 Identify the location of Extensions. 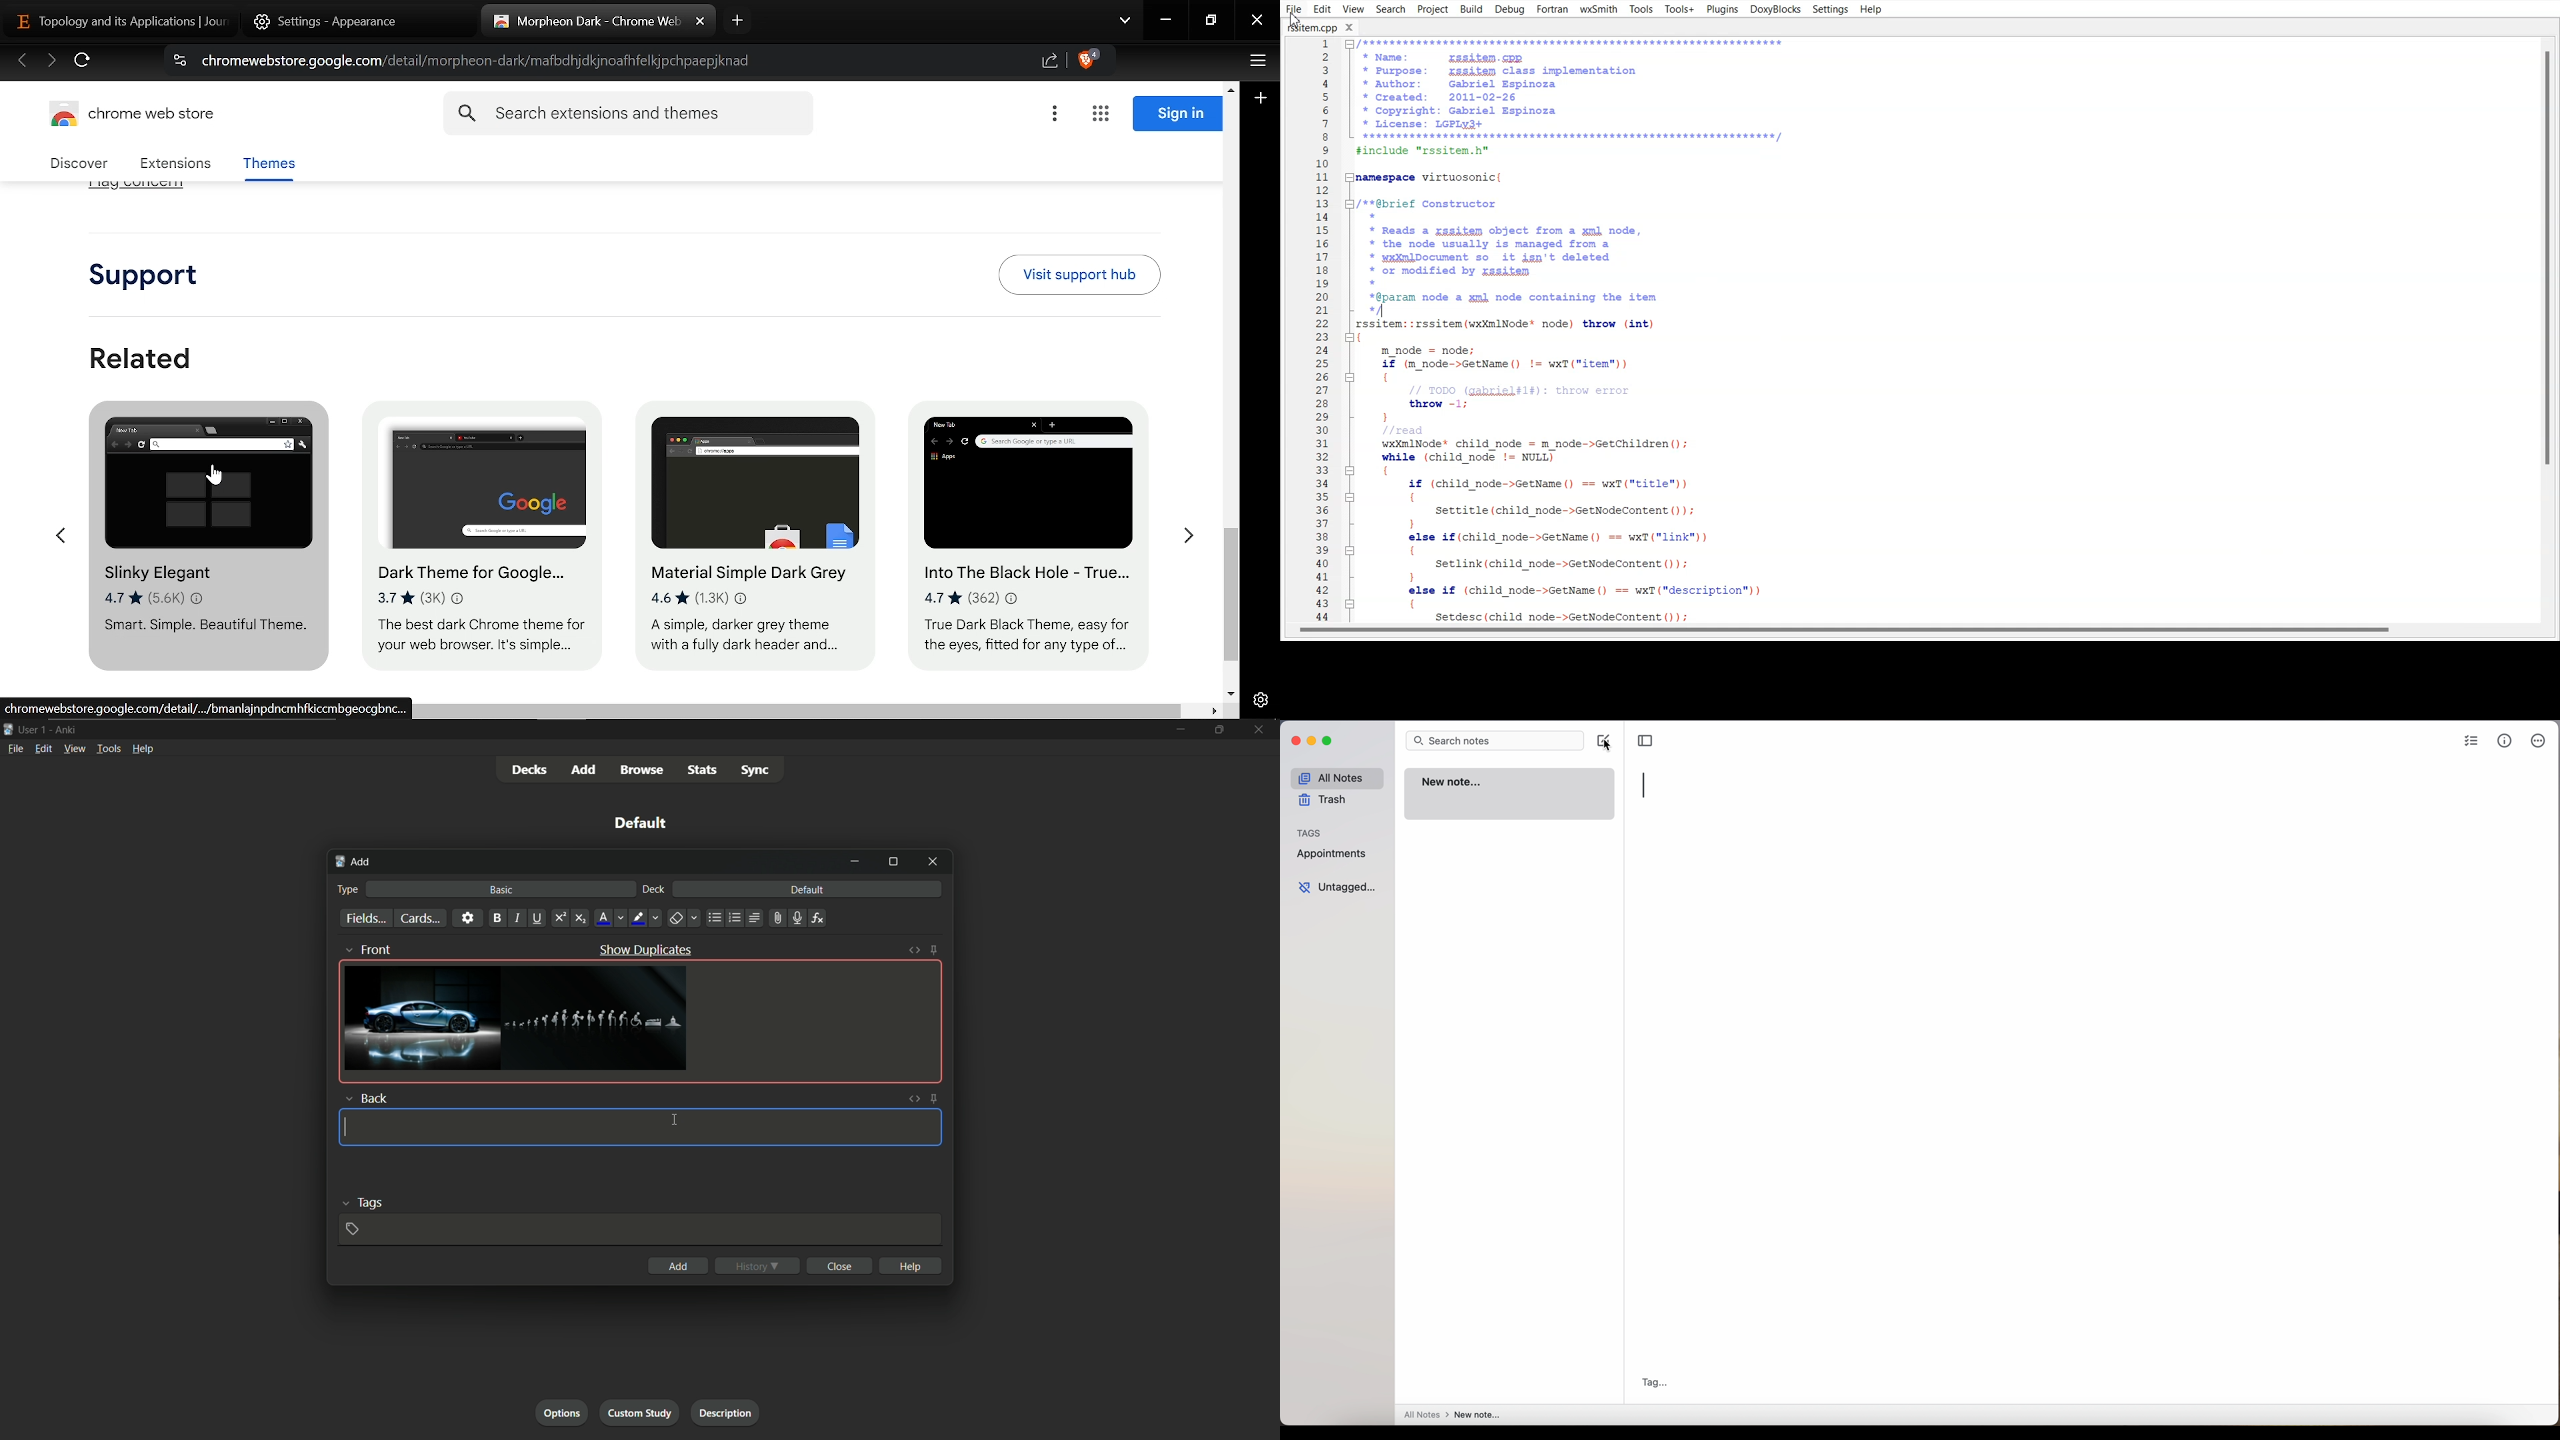
(175, 165).